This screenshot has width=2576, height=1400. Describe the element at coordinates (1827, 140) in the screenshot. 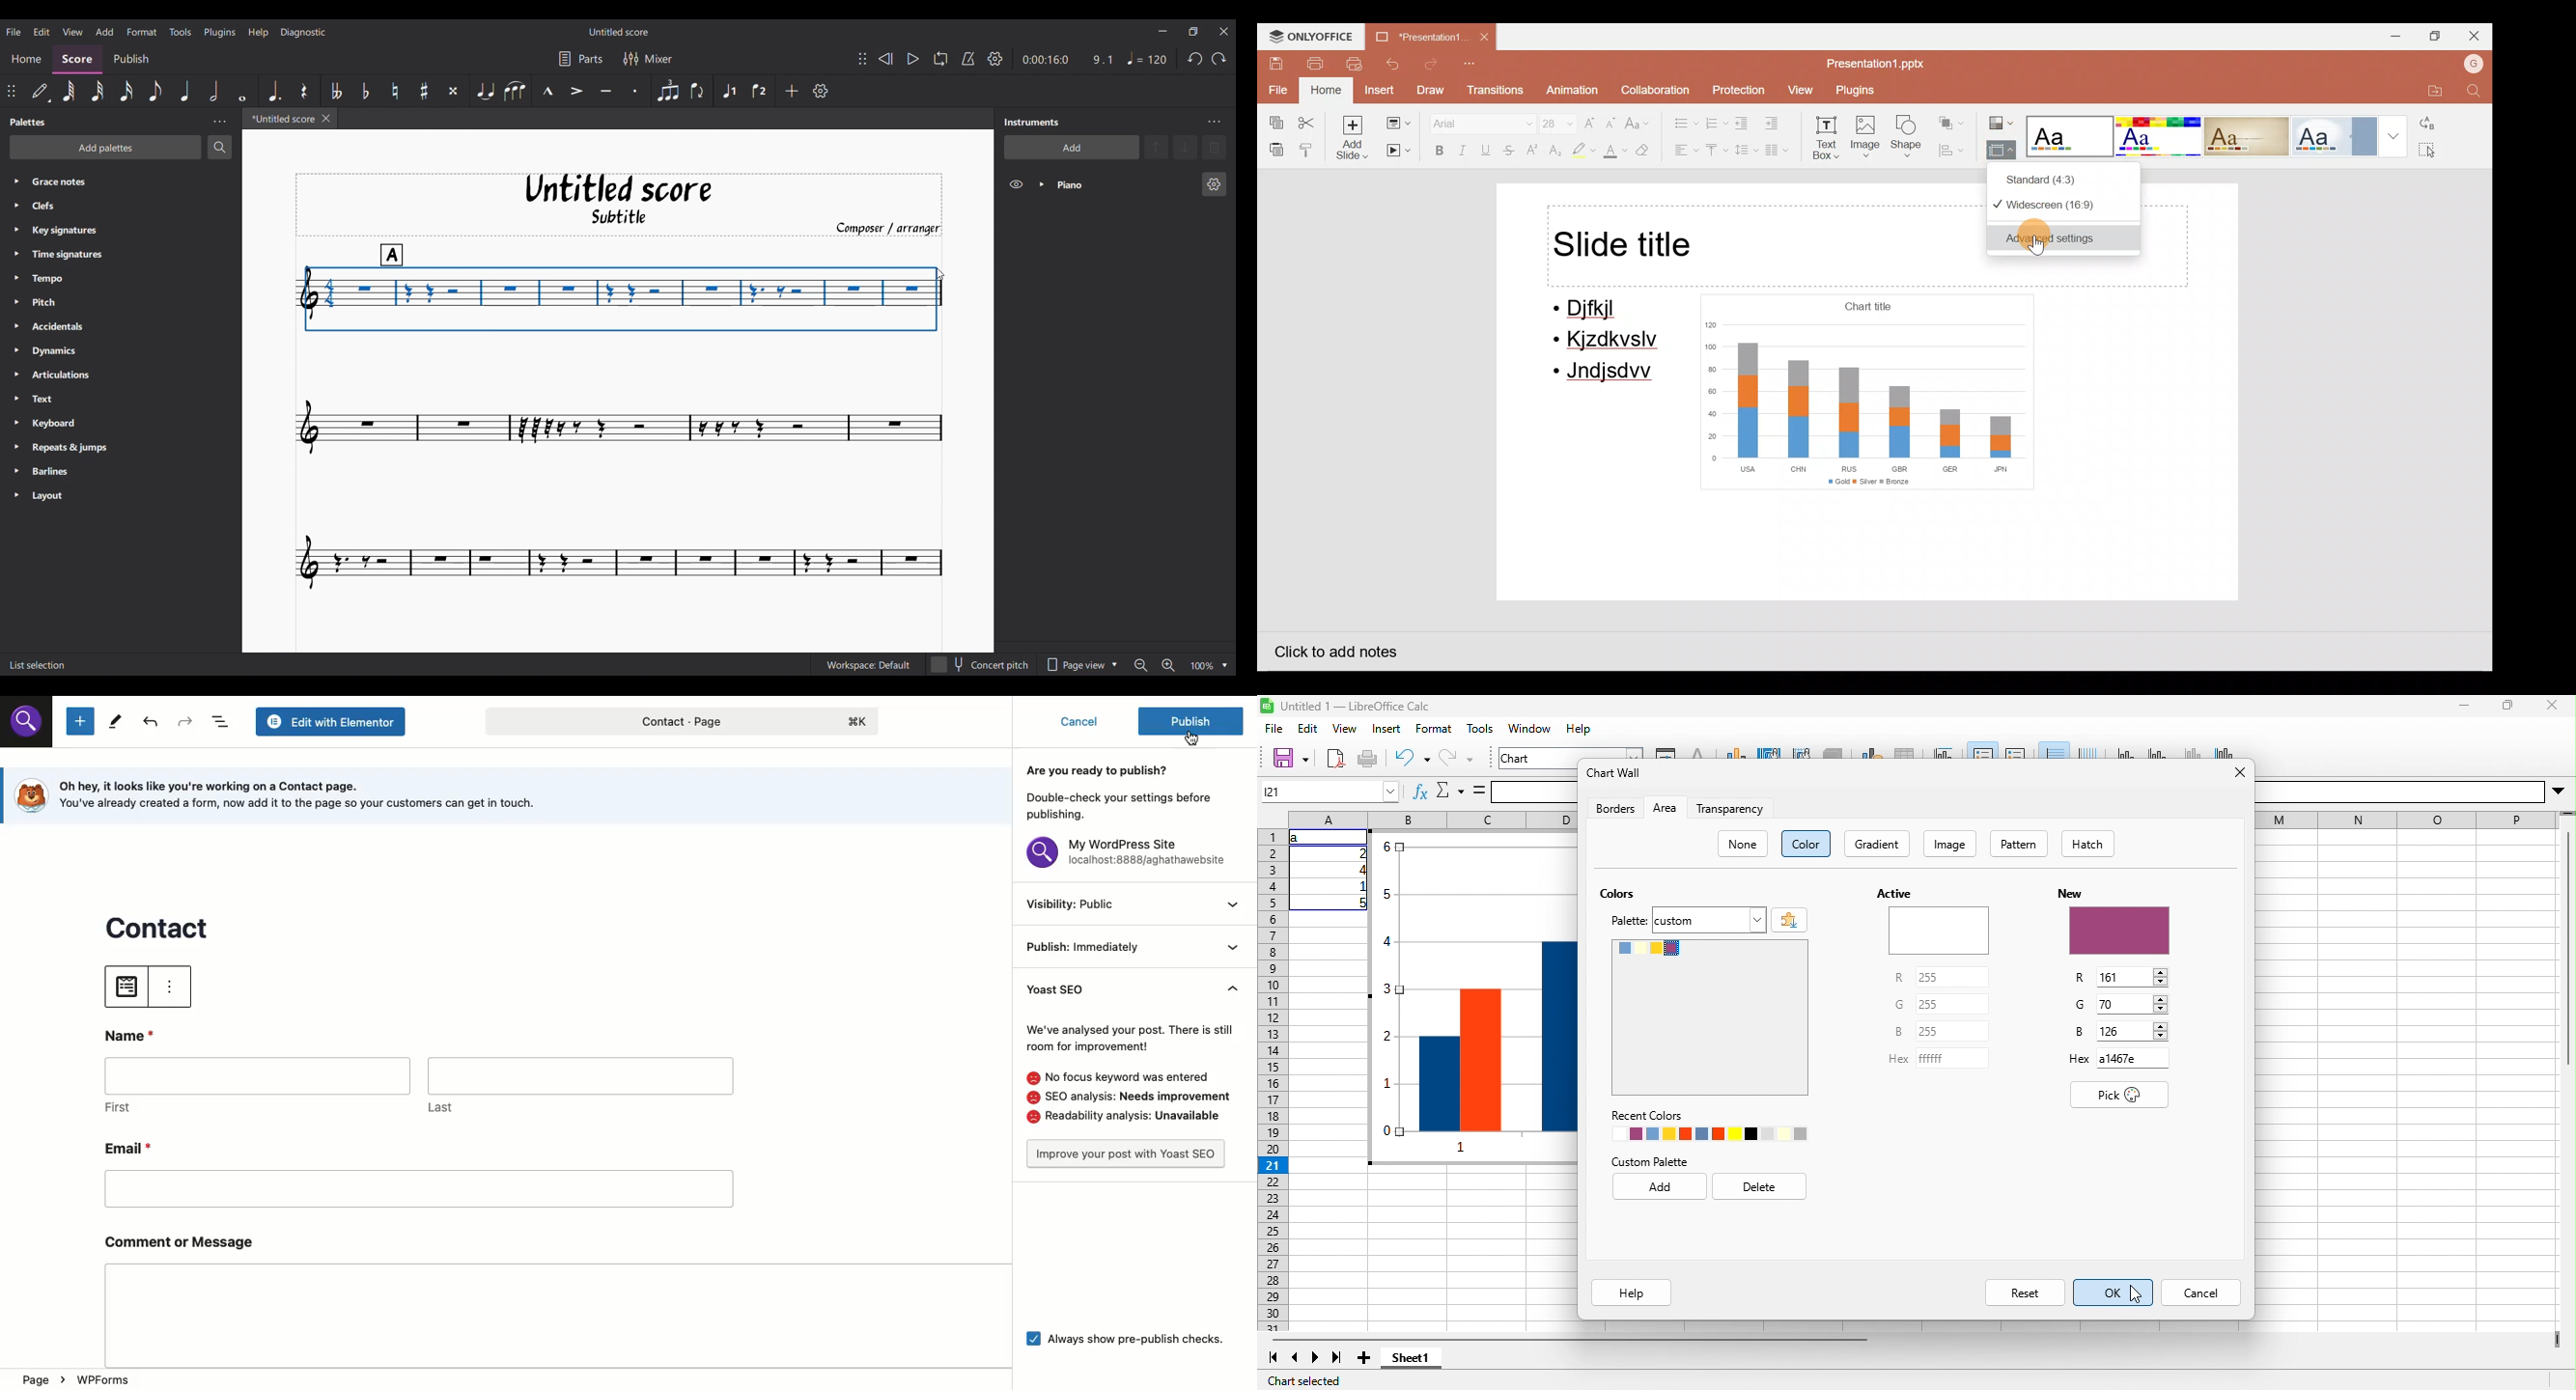

I see `Text box` at that location.